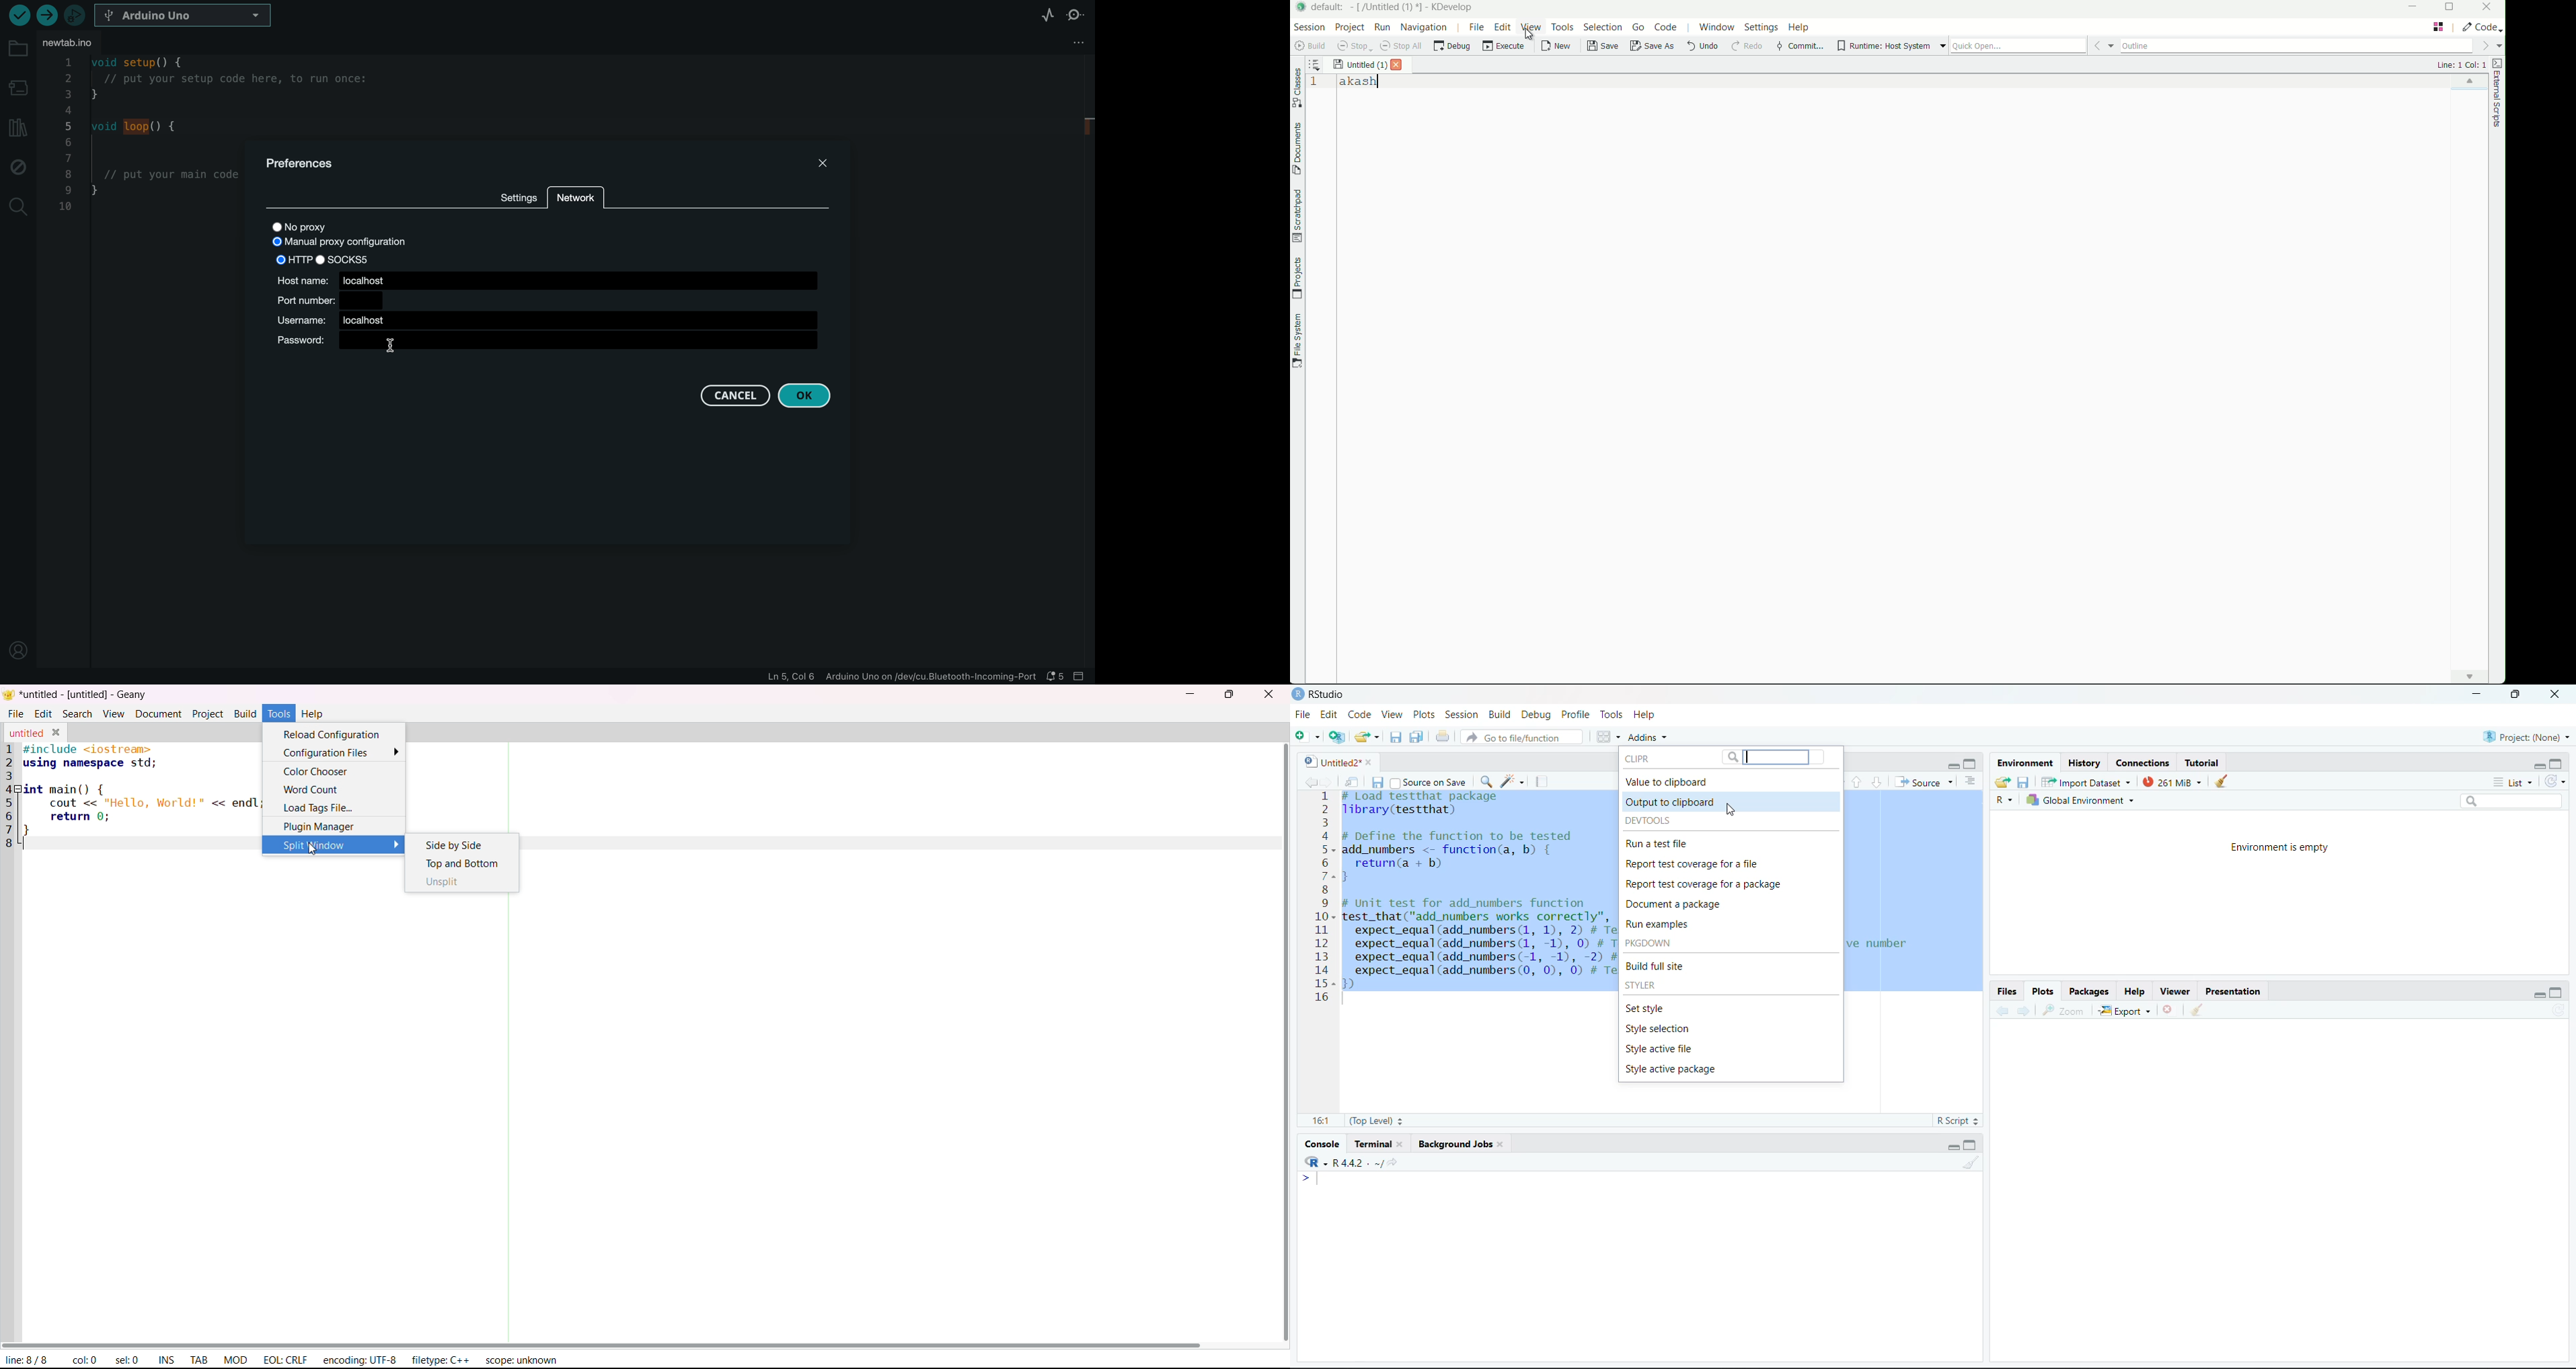  I want to click on Run examples, so click(1661, 925).